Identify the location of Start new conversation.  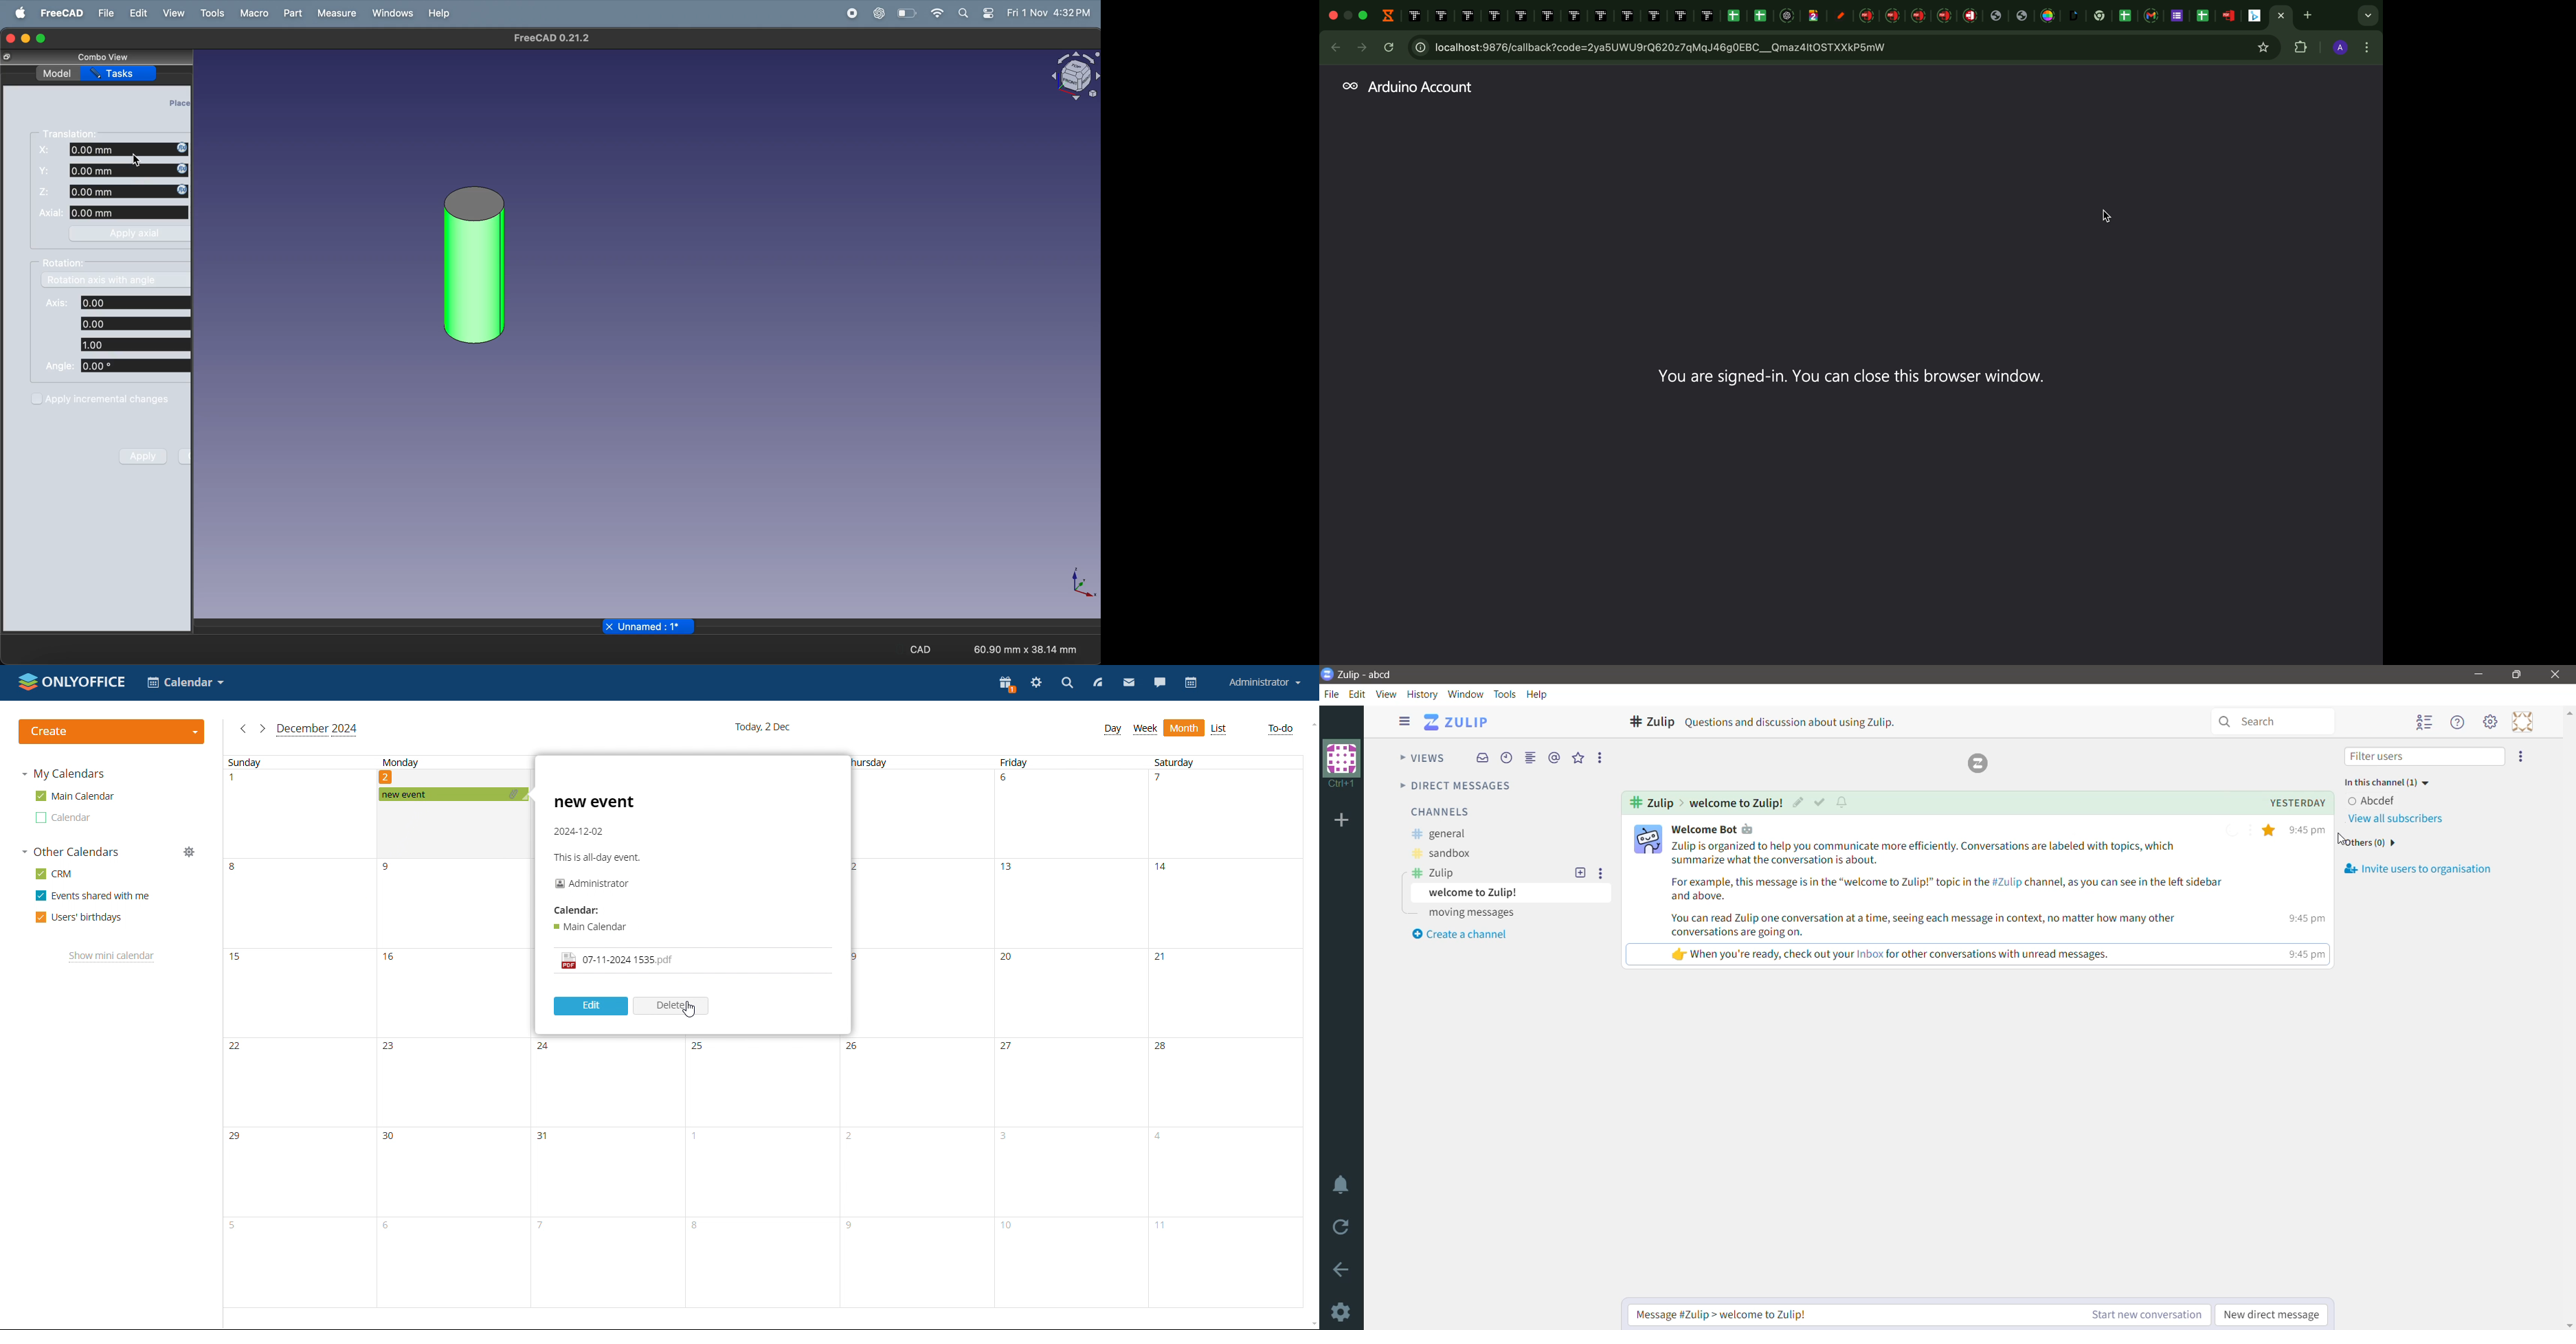
(2133, 1314).